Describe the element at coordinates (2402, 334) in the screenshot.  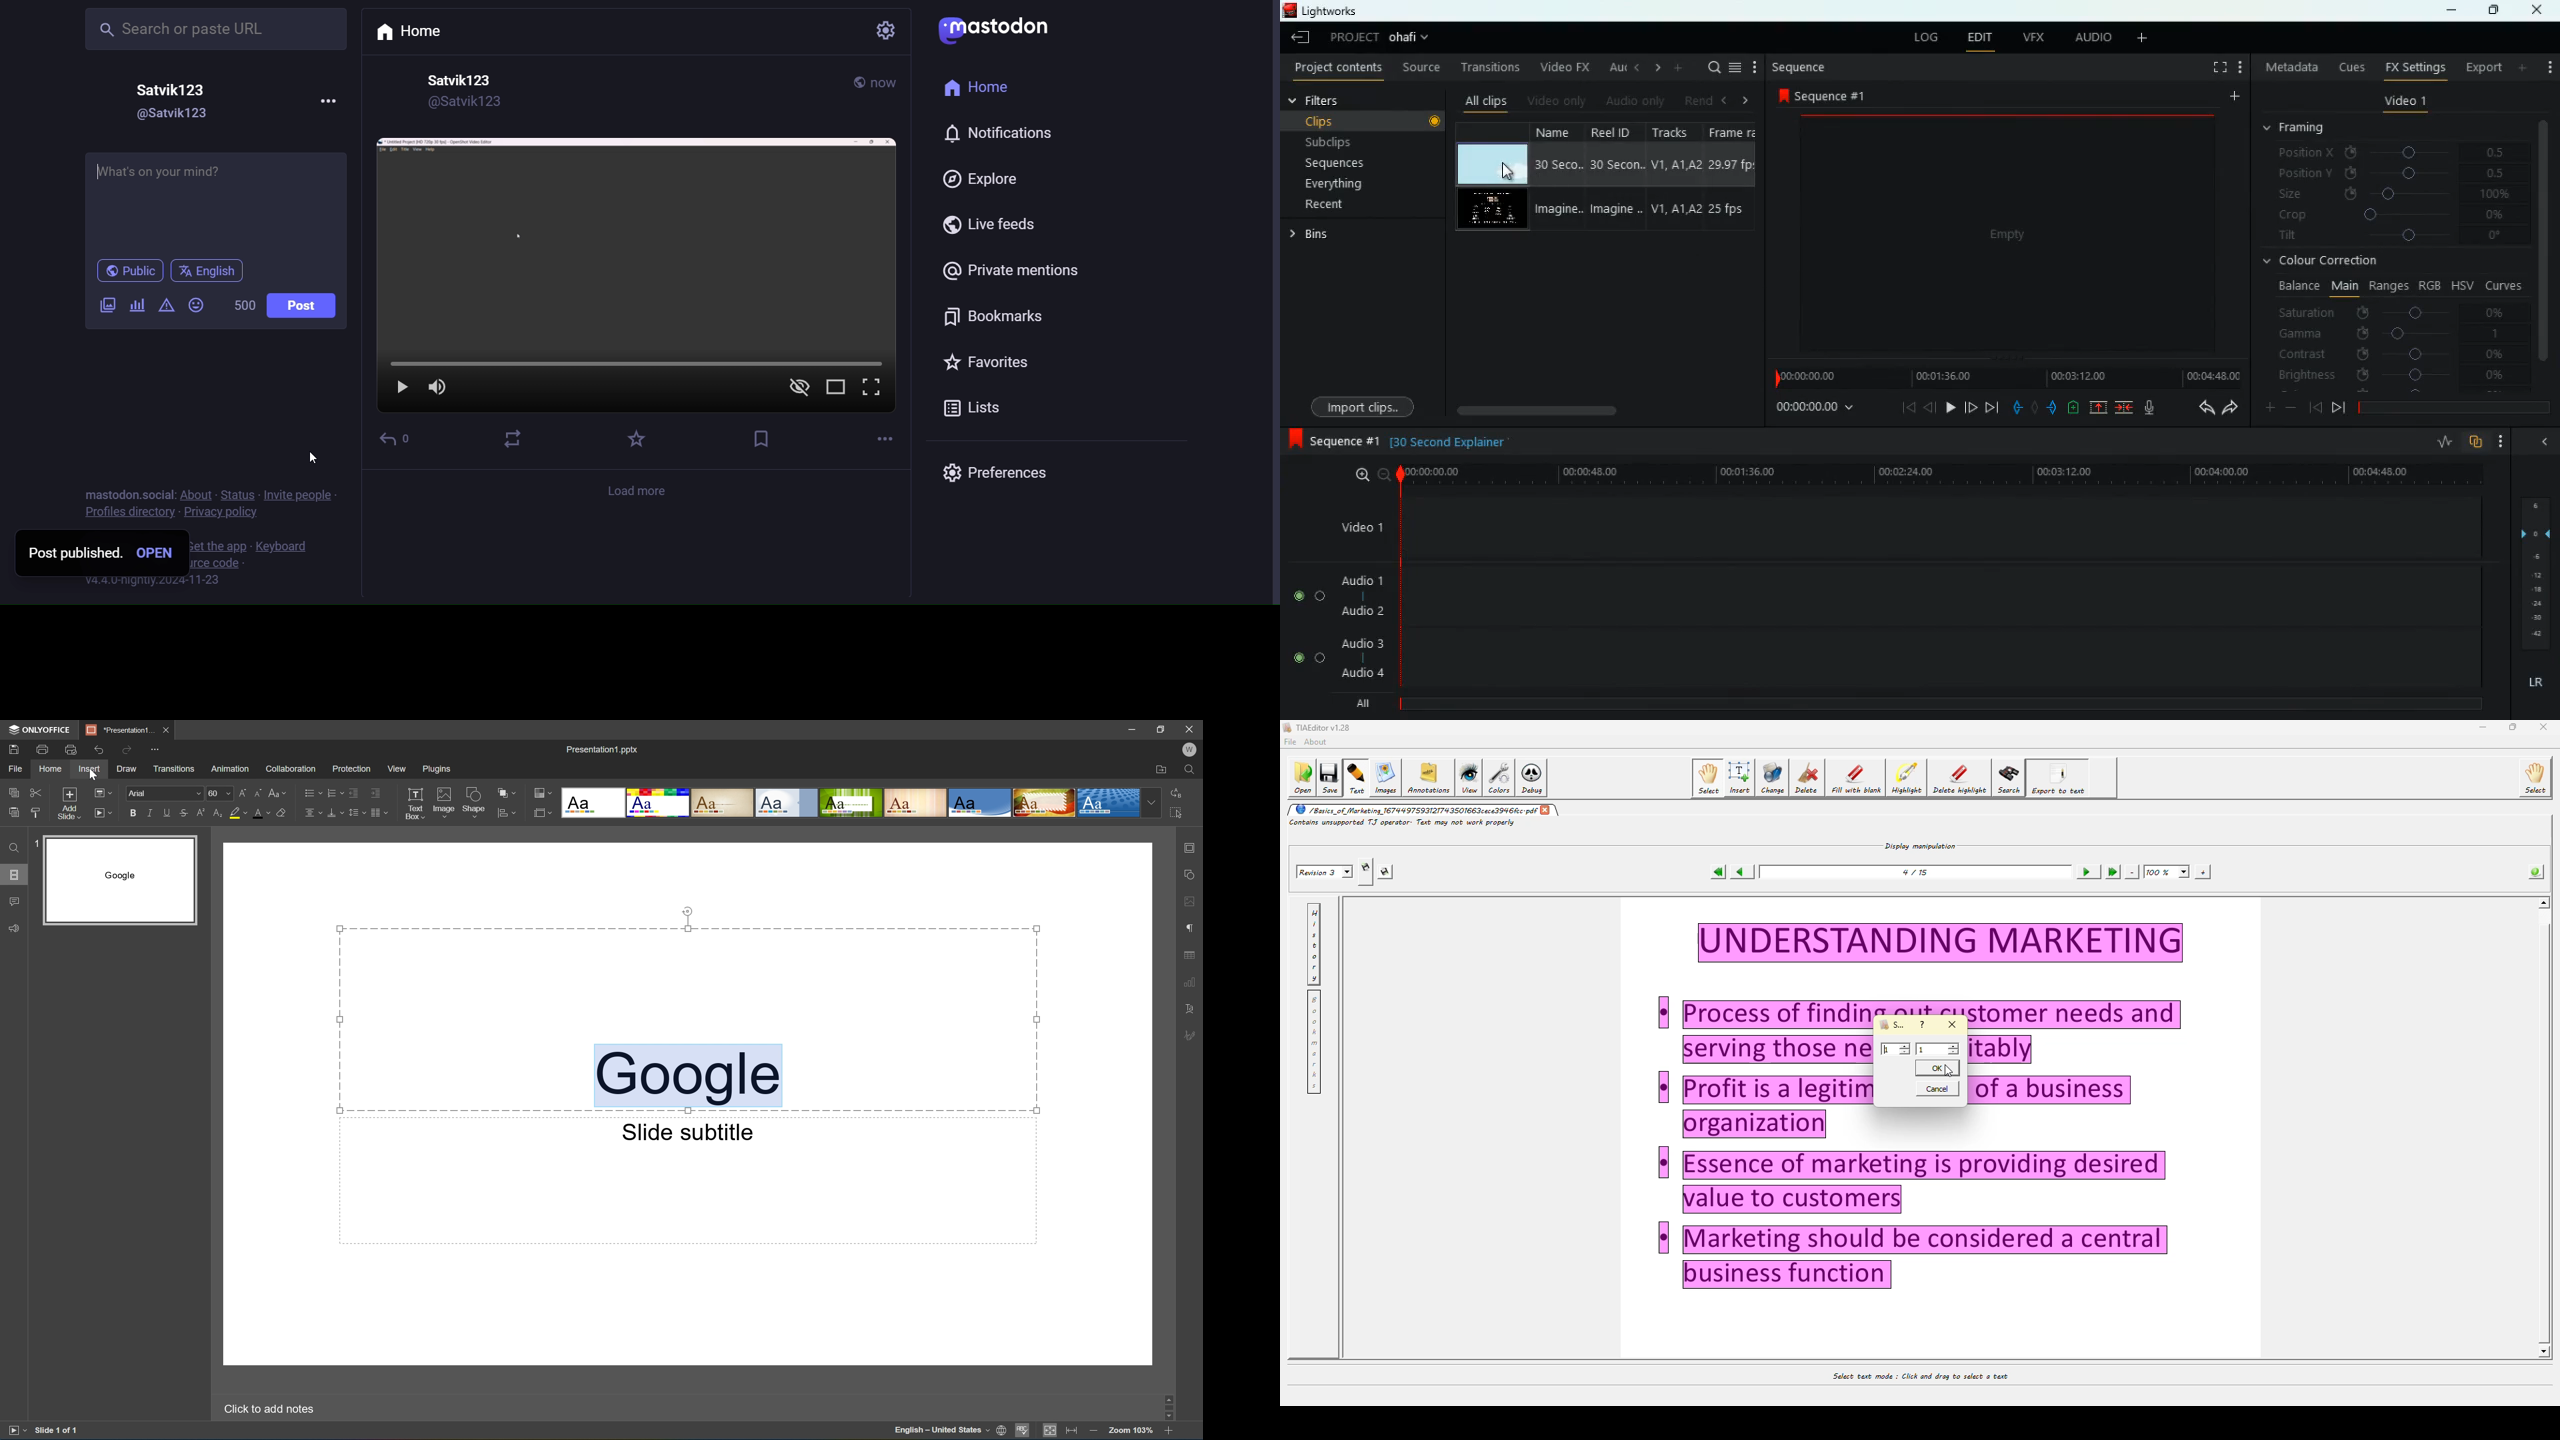
I see `gamma` at that location.